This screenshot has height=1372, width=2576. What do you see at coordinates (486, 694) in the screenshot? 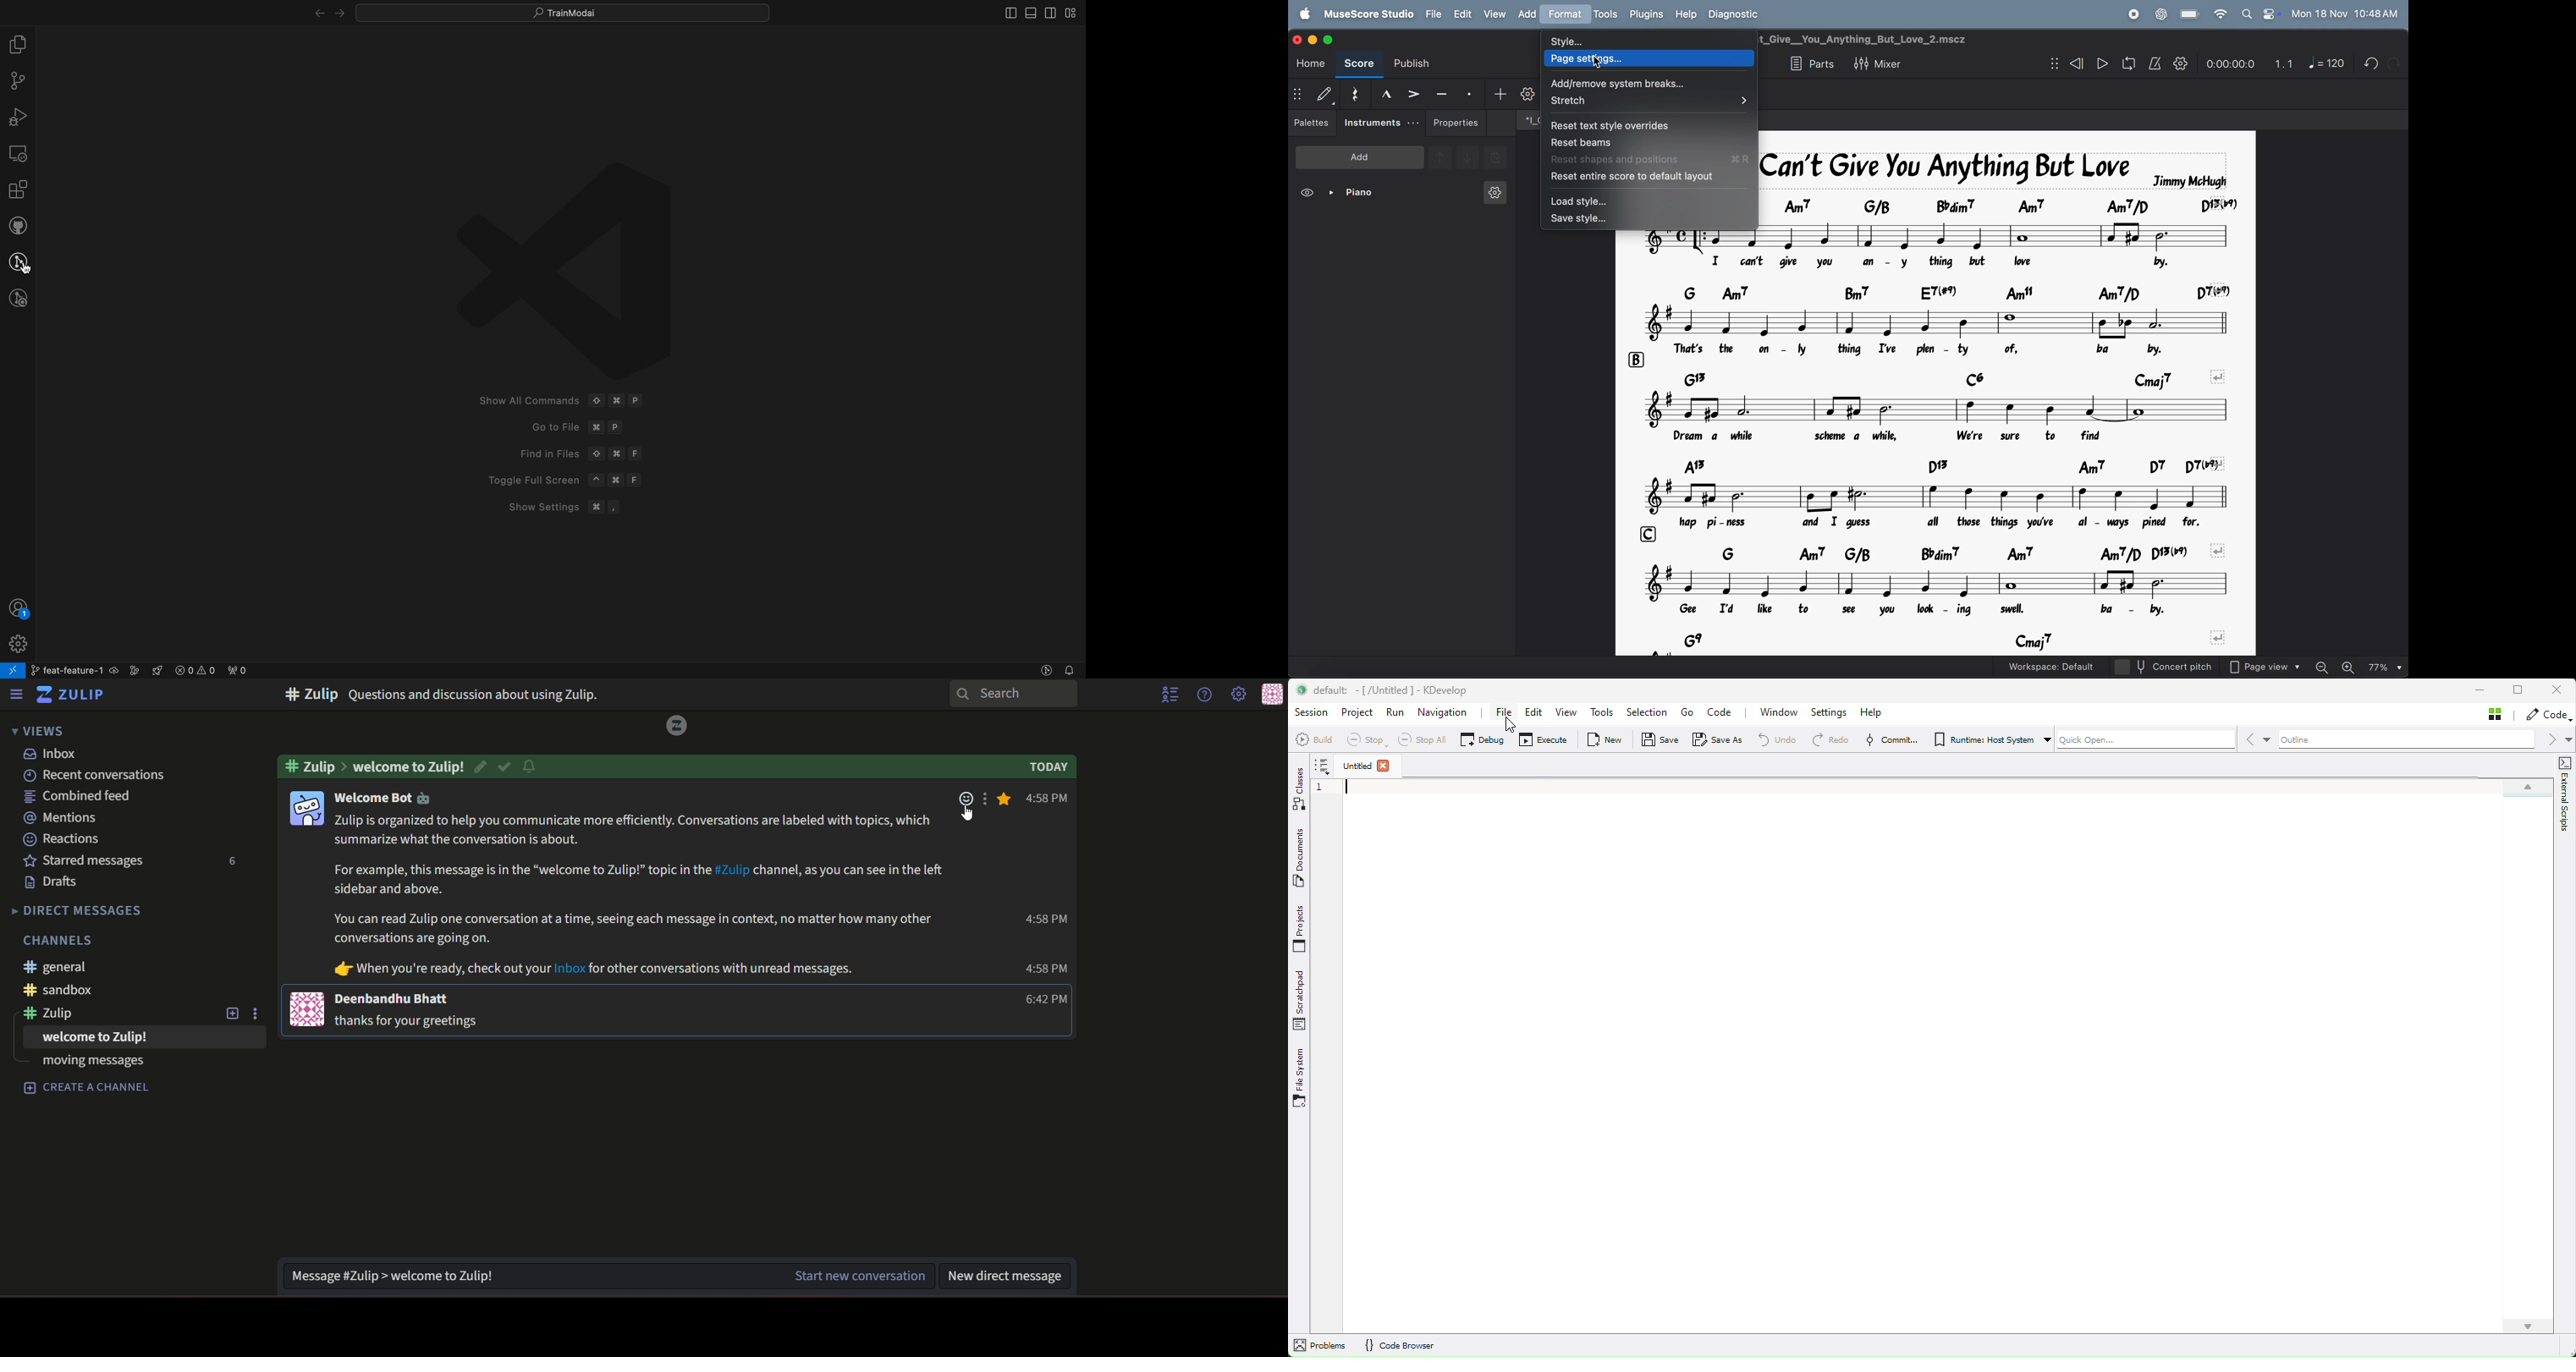
I see `#zulip questions and discussion about using Zulip` at bounding box center [486, 694].